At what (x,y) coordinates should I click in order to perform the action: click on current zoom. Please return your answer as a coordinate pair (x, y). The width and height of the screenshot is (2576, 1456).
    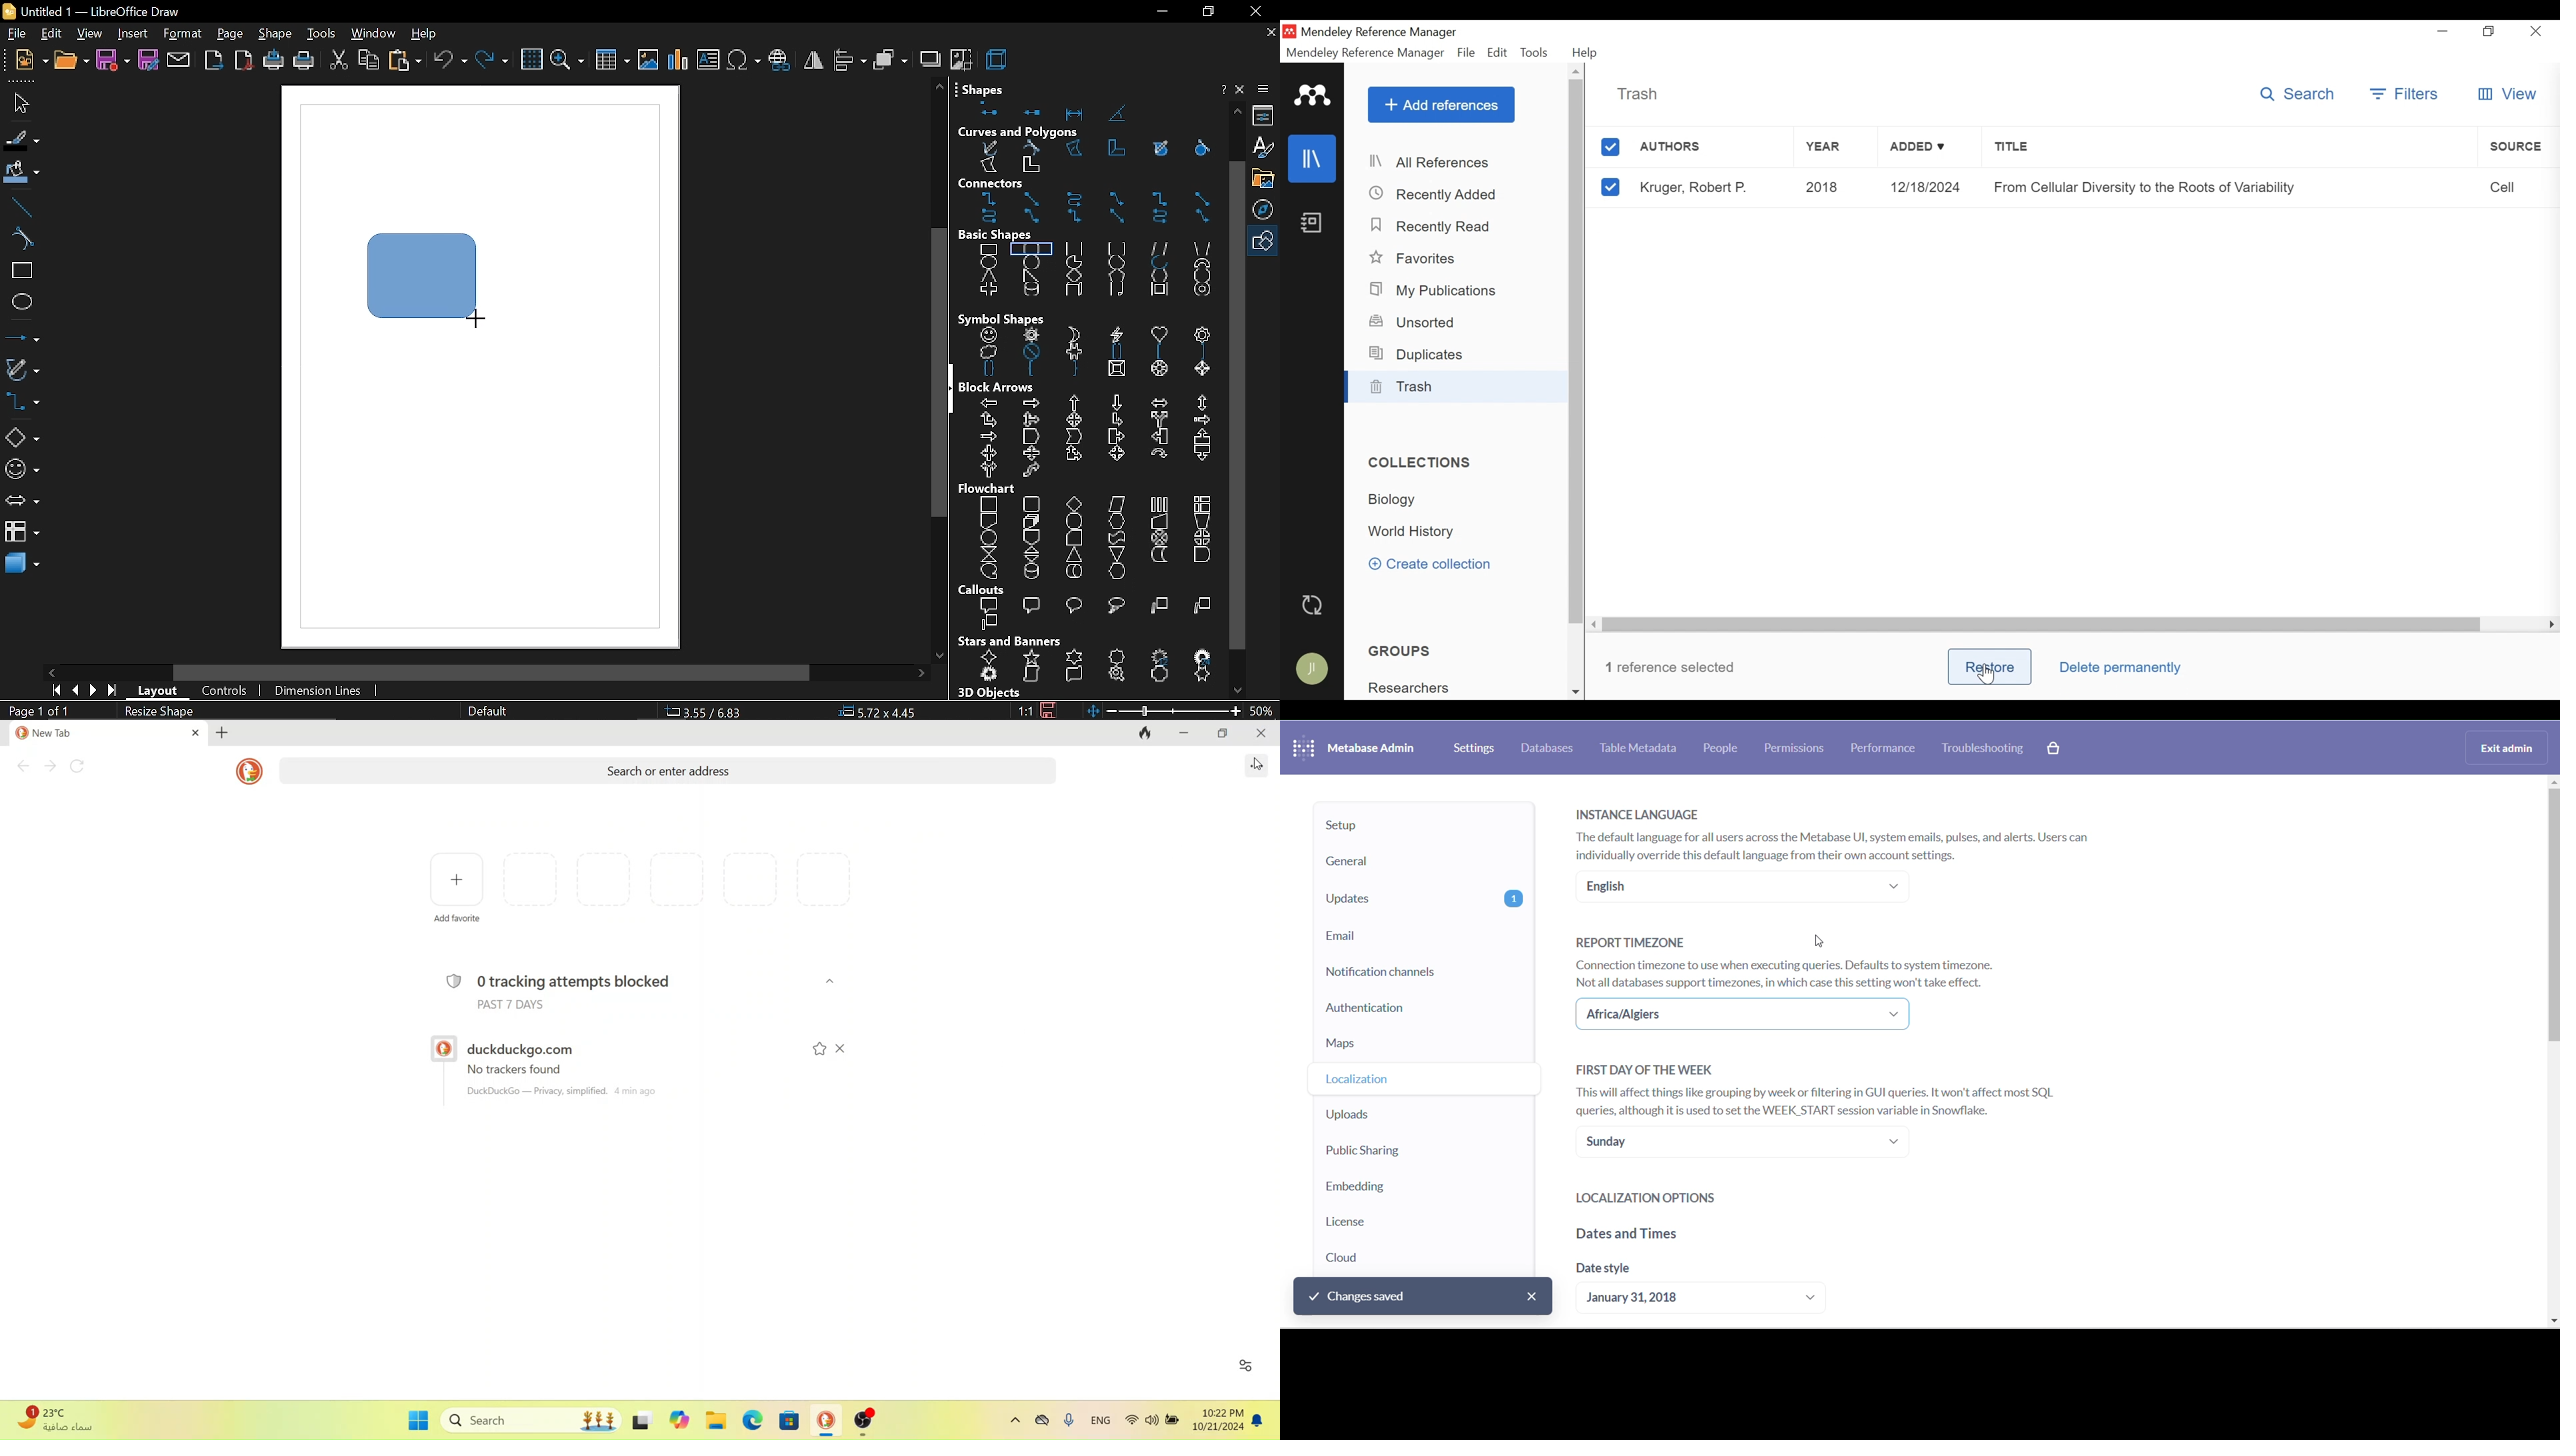
    Looking at the image, I should click on (1263, 710).